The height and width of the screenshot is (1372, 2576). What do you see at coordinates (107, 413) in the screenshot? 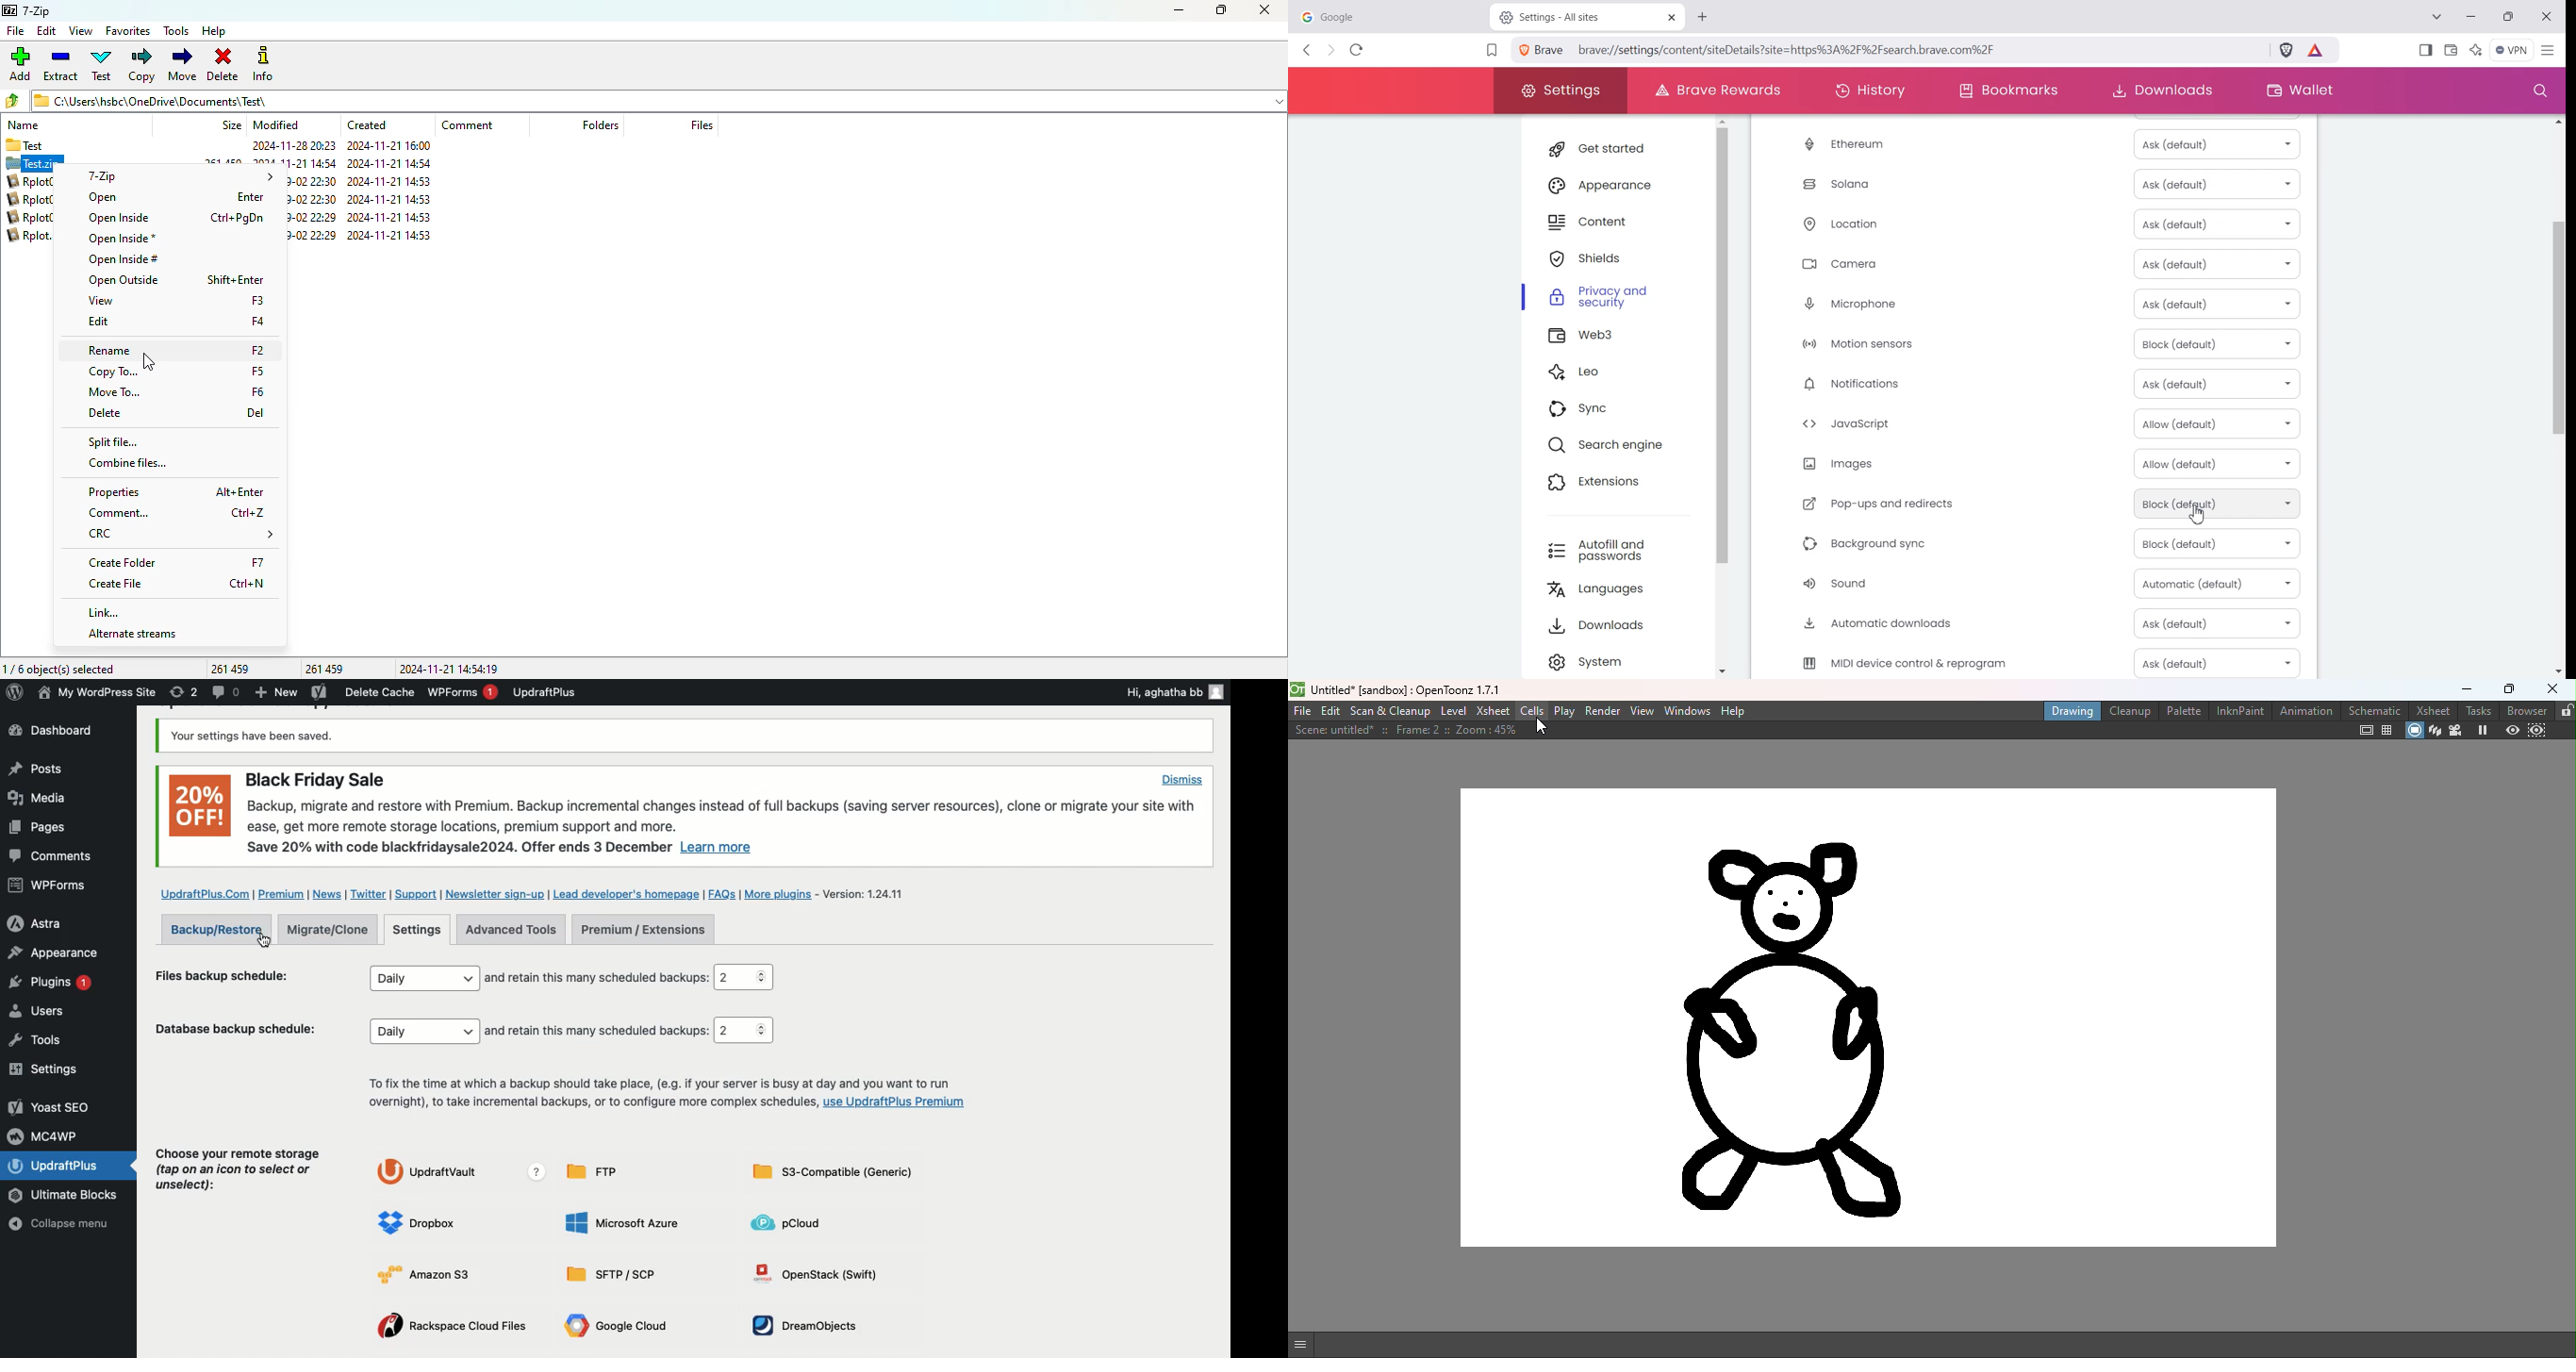
I see `delete` at bounding box center [107, 413].